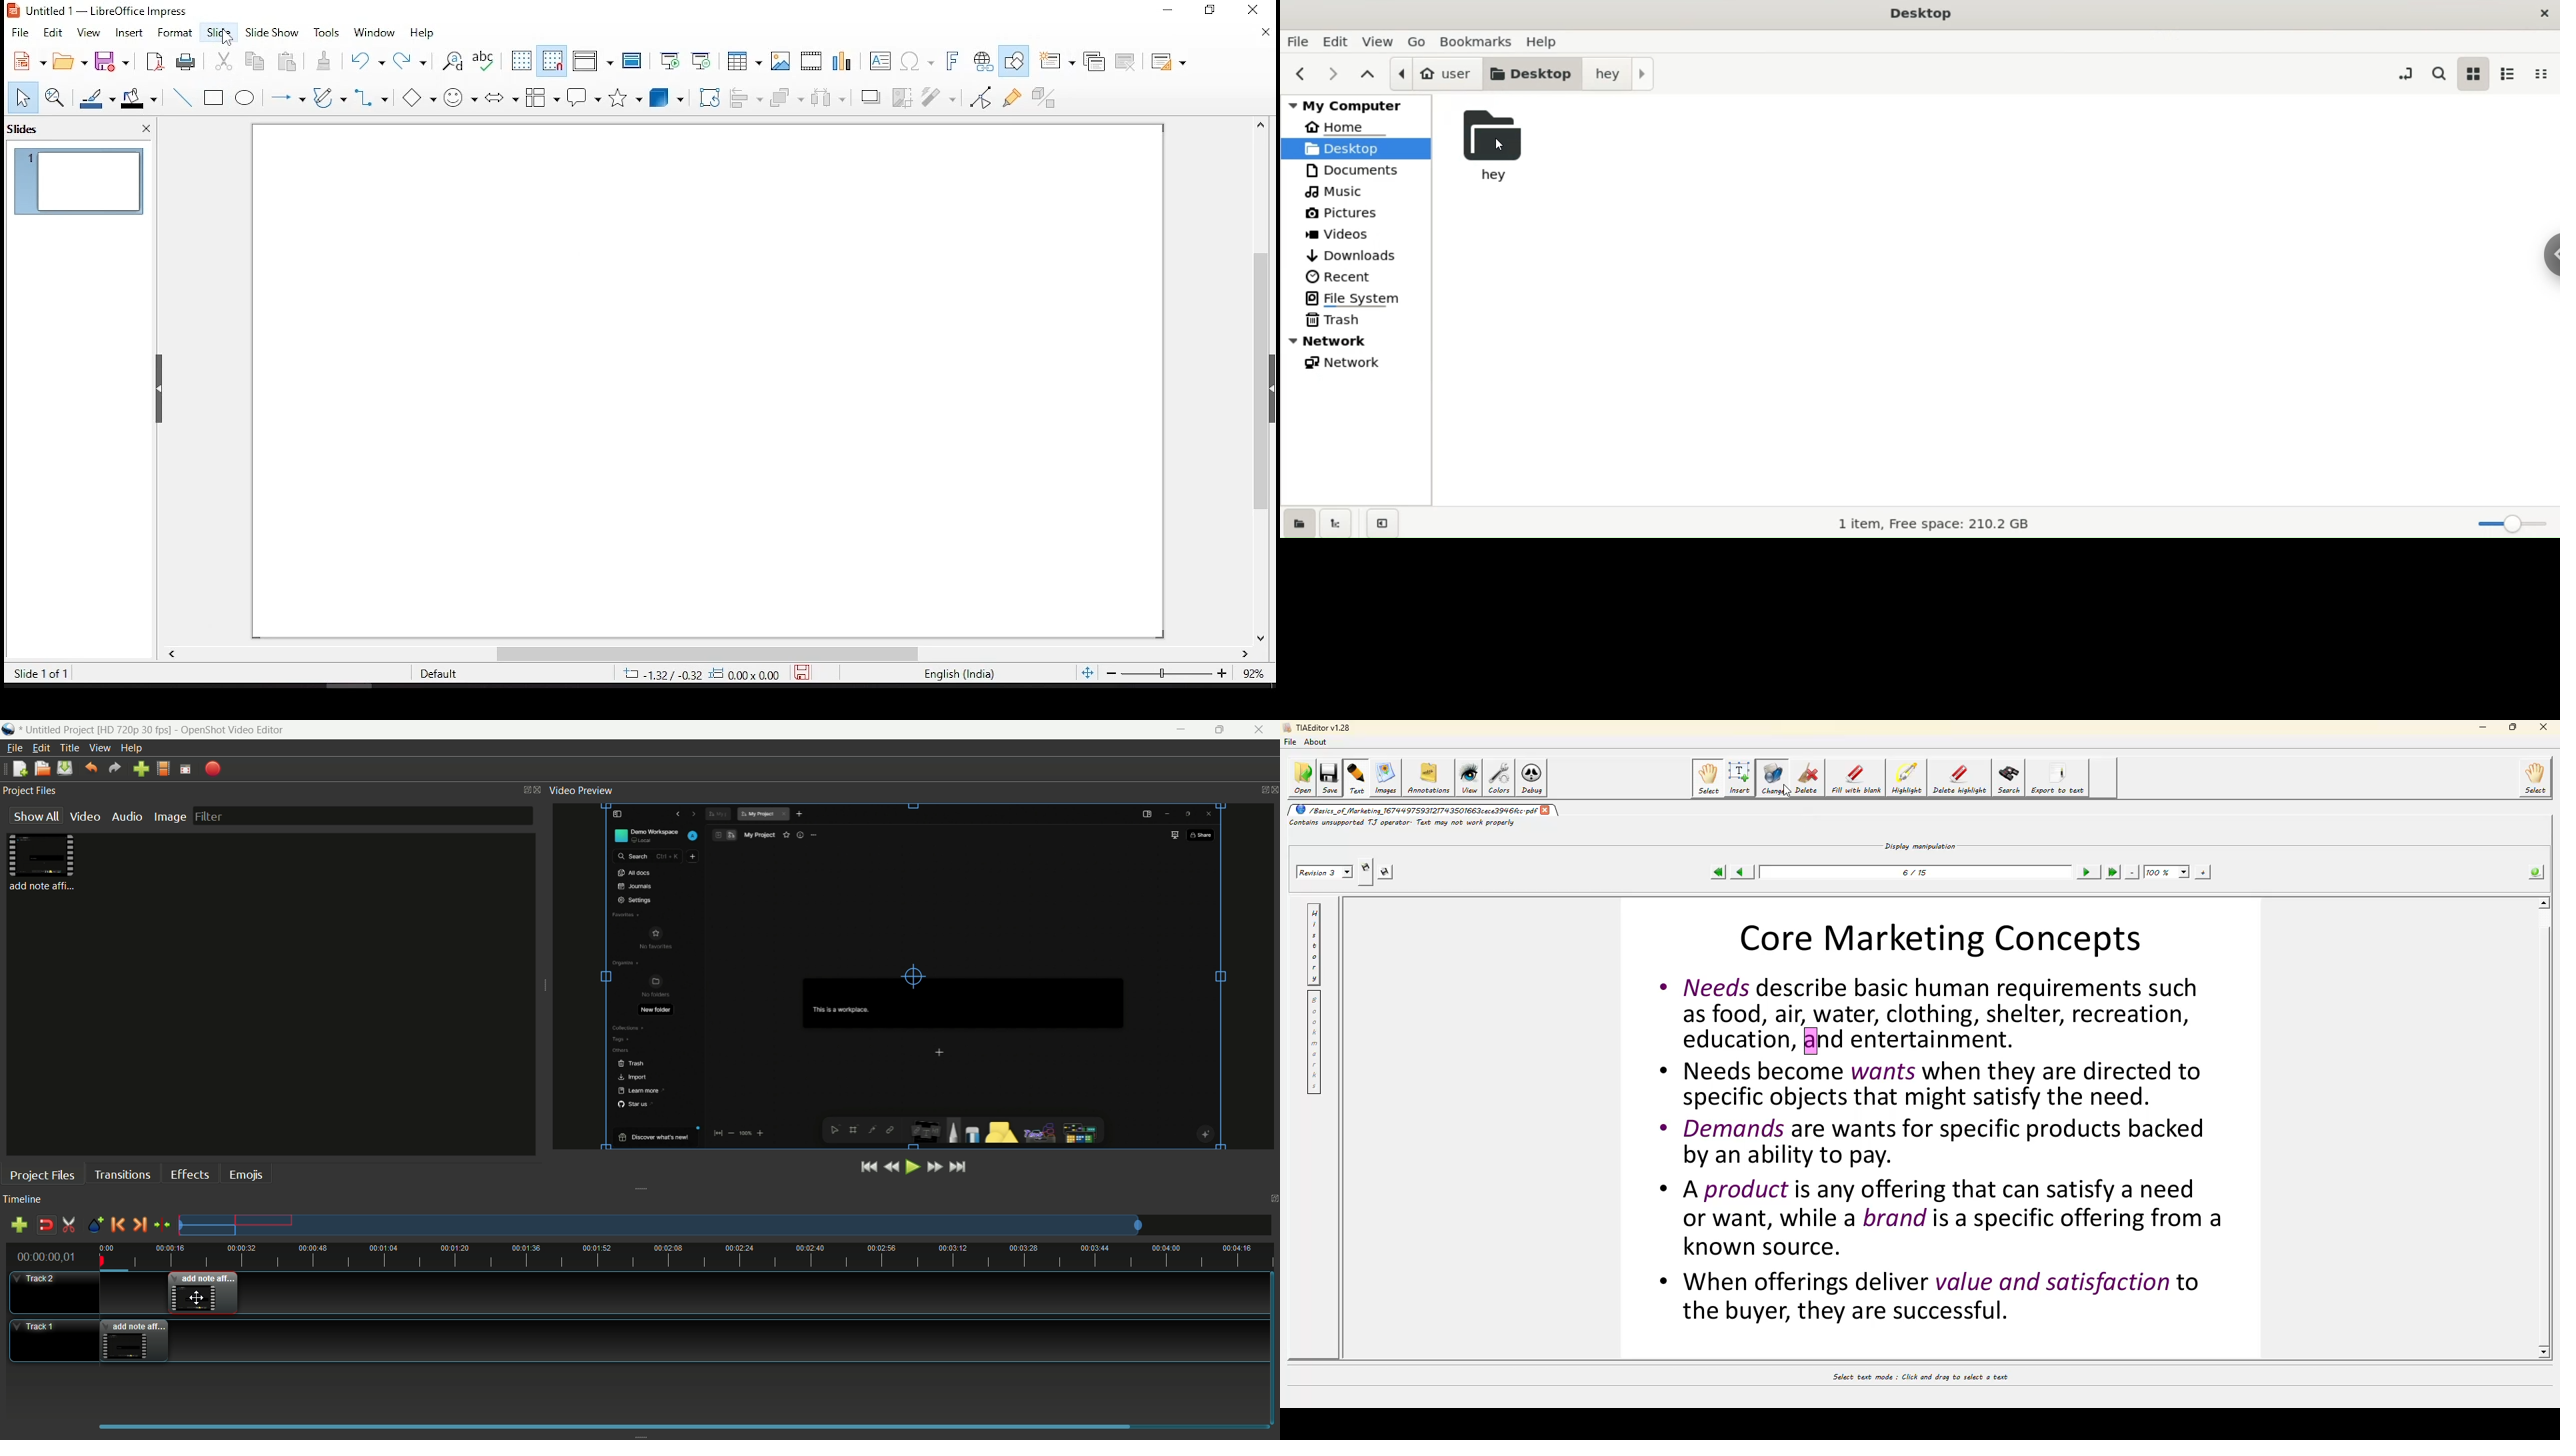  Describe the element at coordinates (593, 62) in the screenshot. I see `display views` at that location.